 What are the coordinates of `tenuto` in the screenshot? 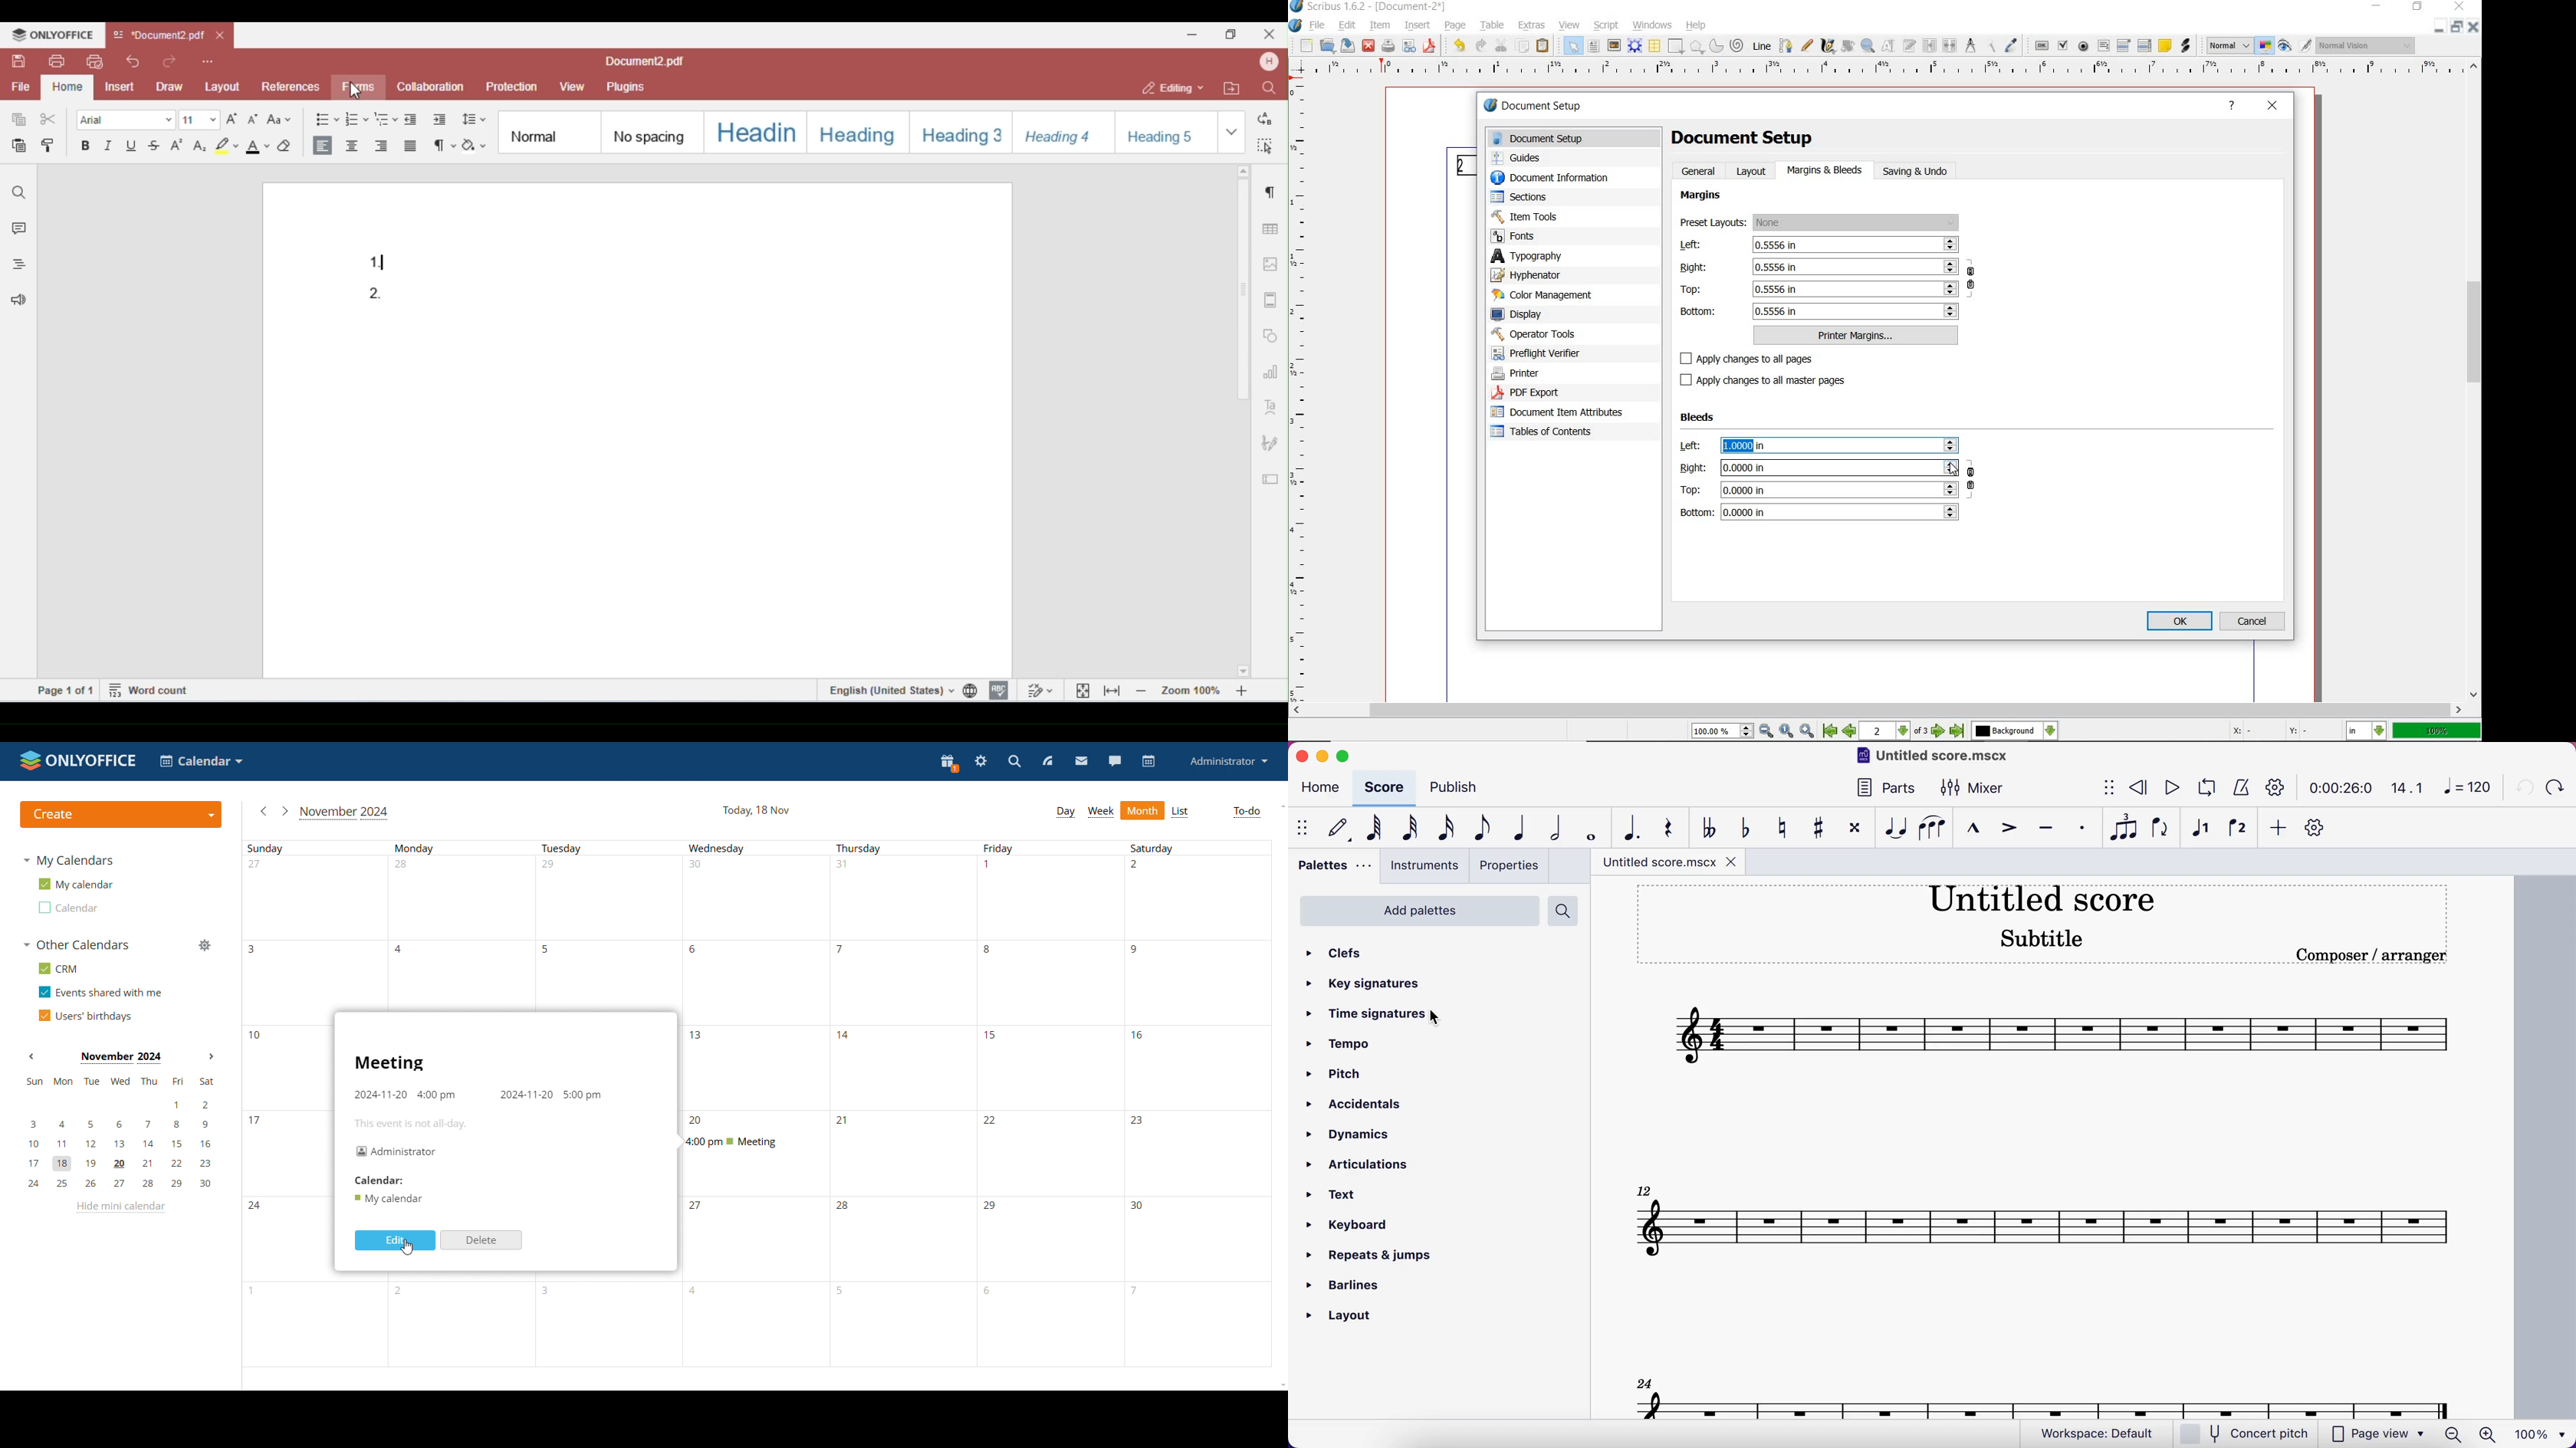 It's located at (2042, 828).